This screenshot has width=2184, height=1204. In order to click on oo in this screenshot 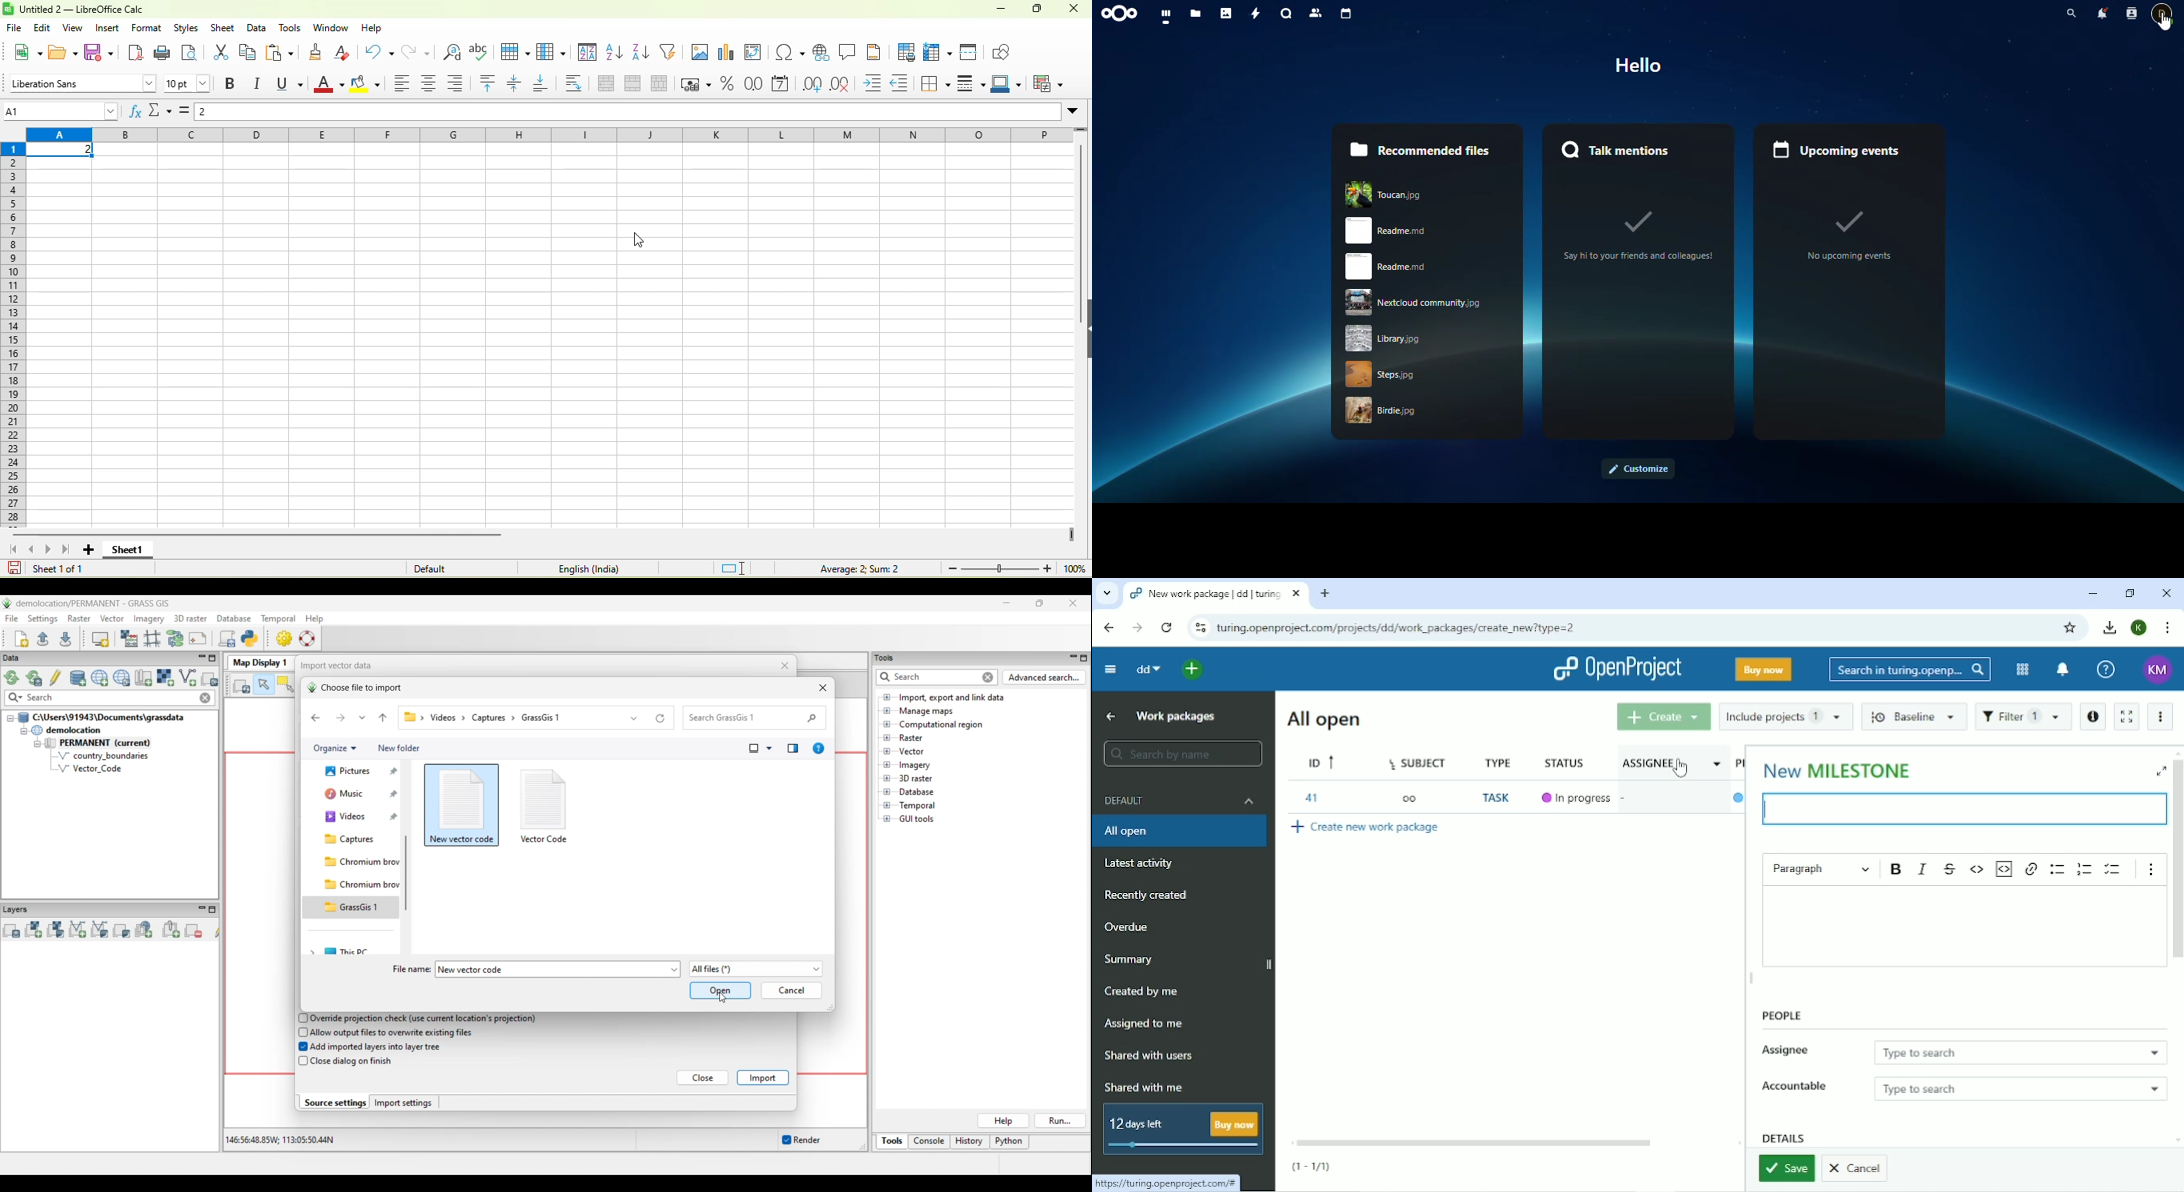, I will do `click(1409, 797)`.